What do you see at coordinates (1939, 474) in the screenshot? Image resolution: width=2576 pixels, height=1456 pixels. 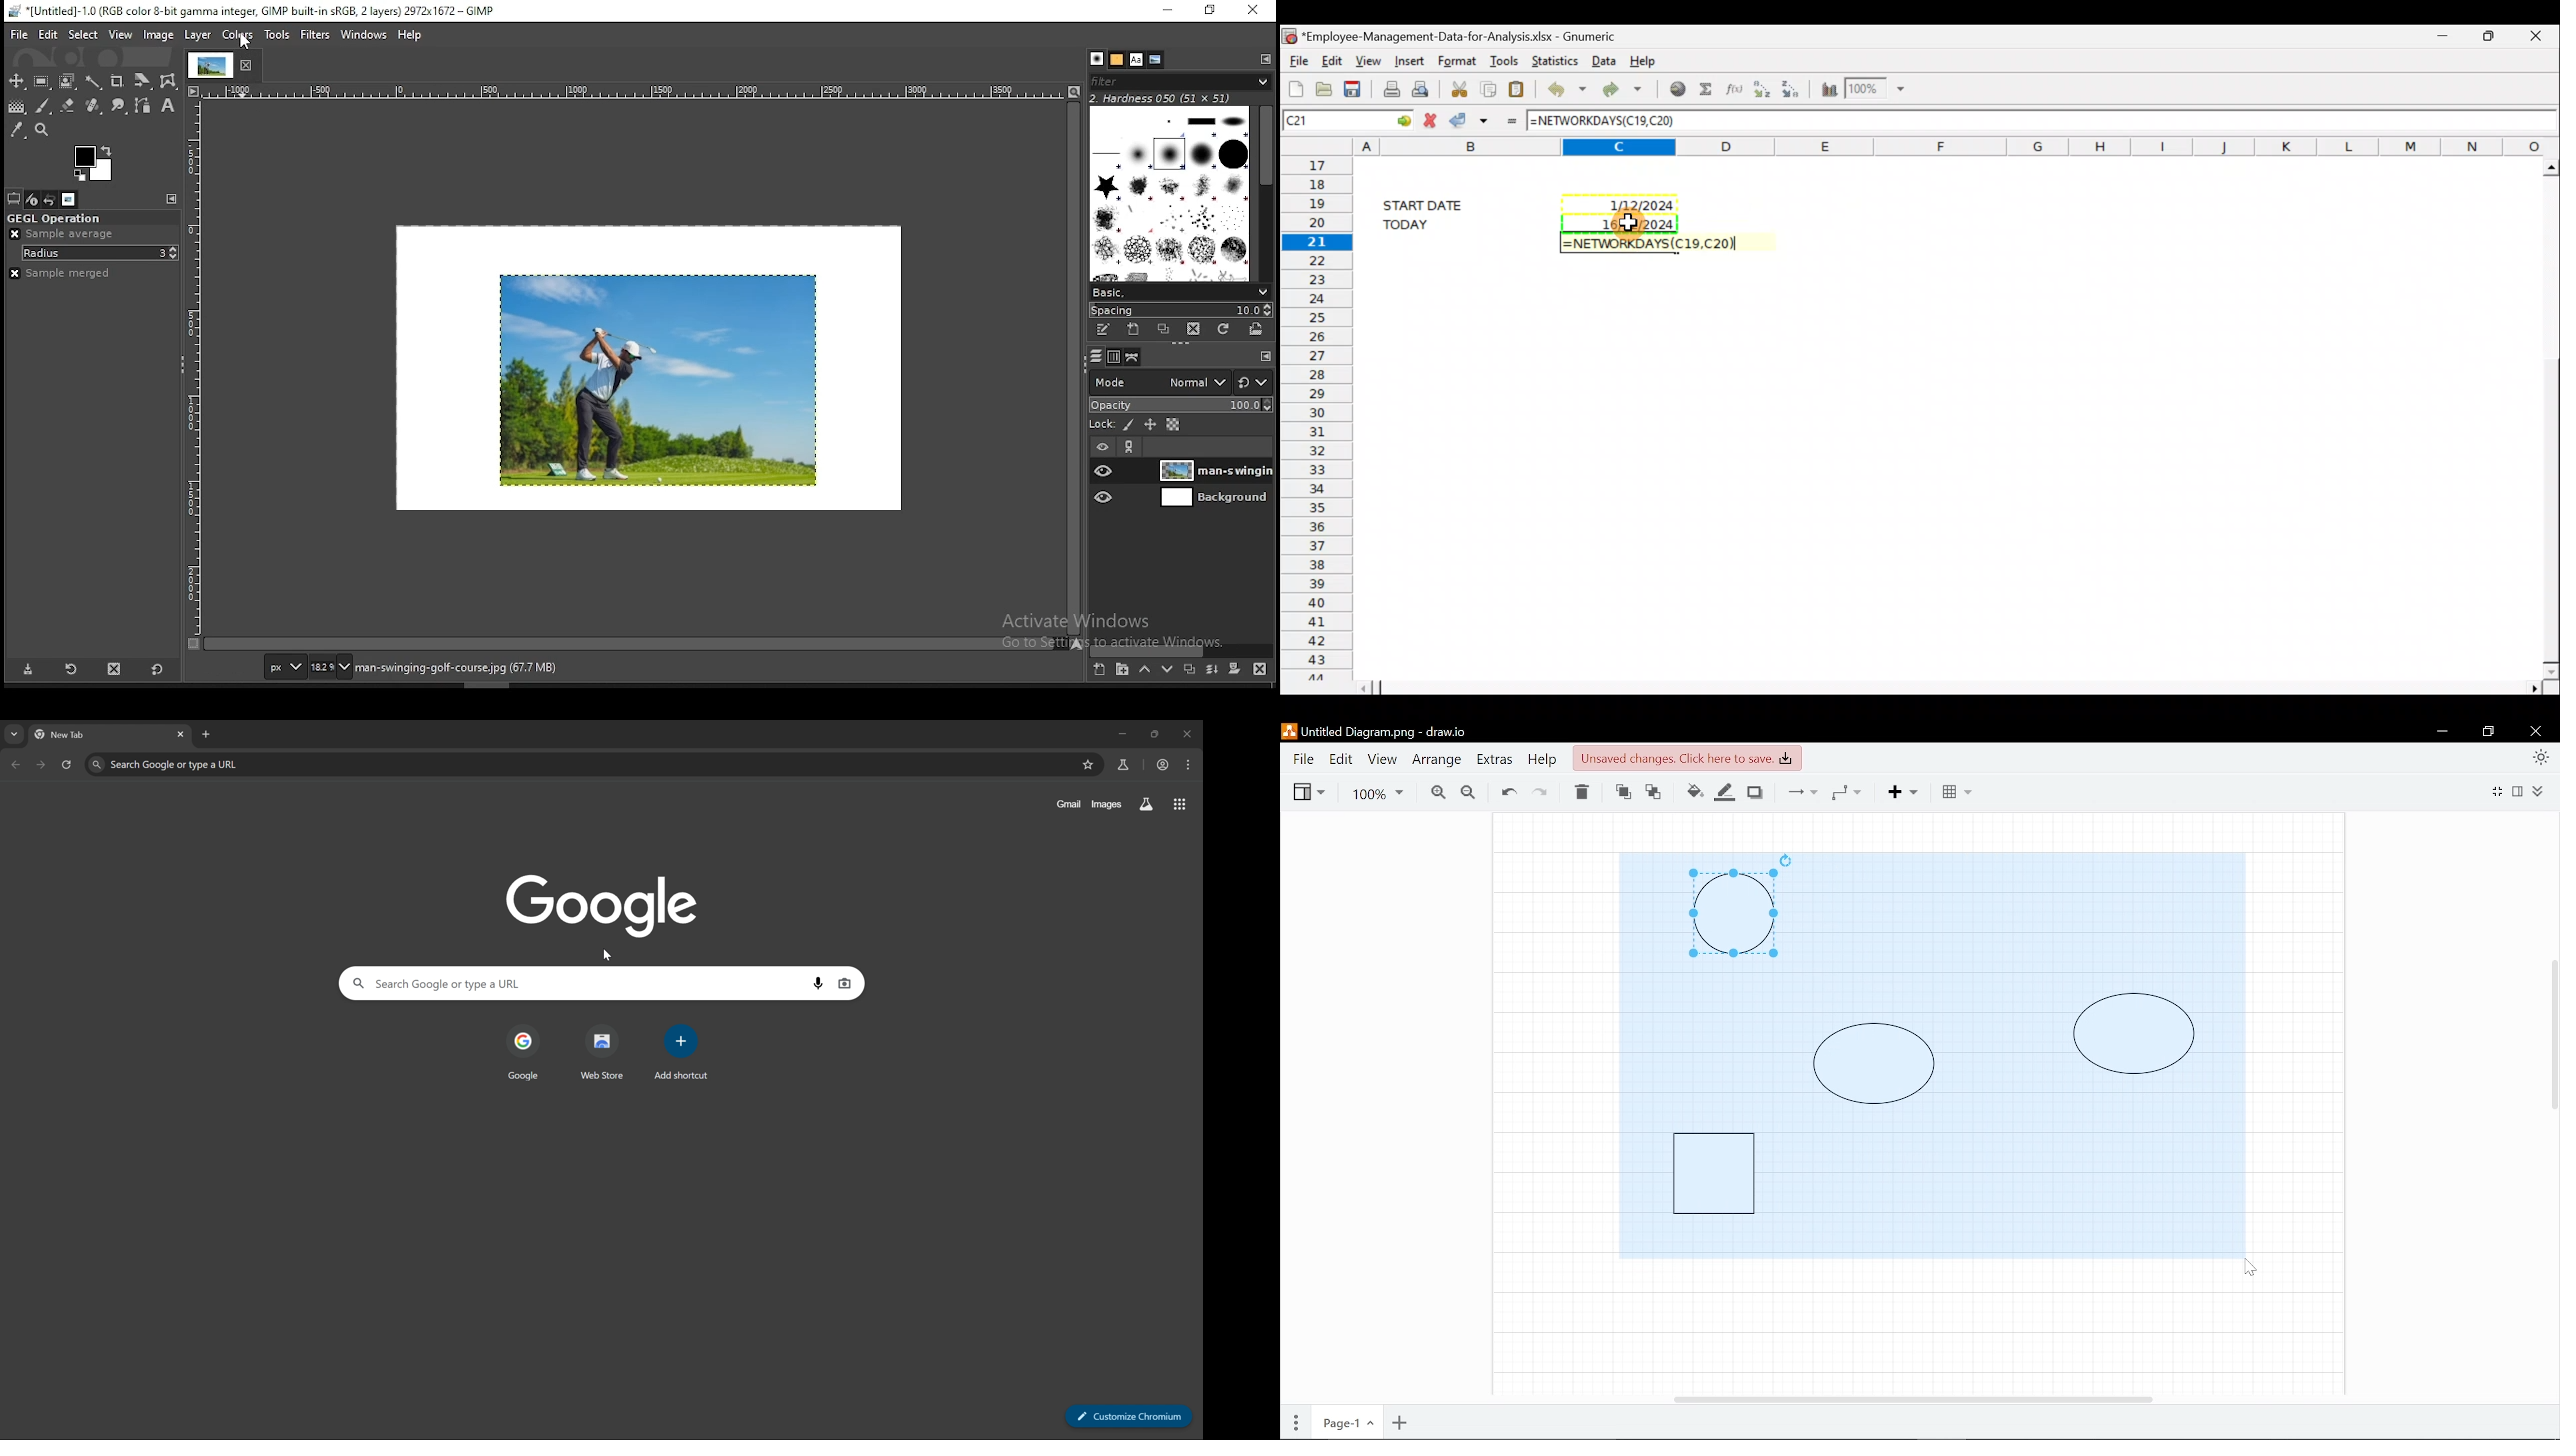 I see `Cells` at bounding box center [1939, 474].